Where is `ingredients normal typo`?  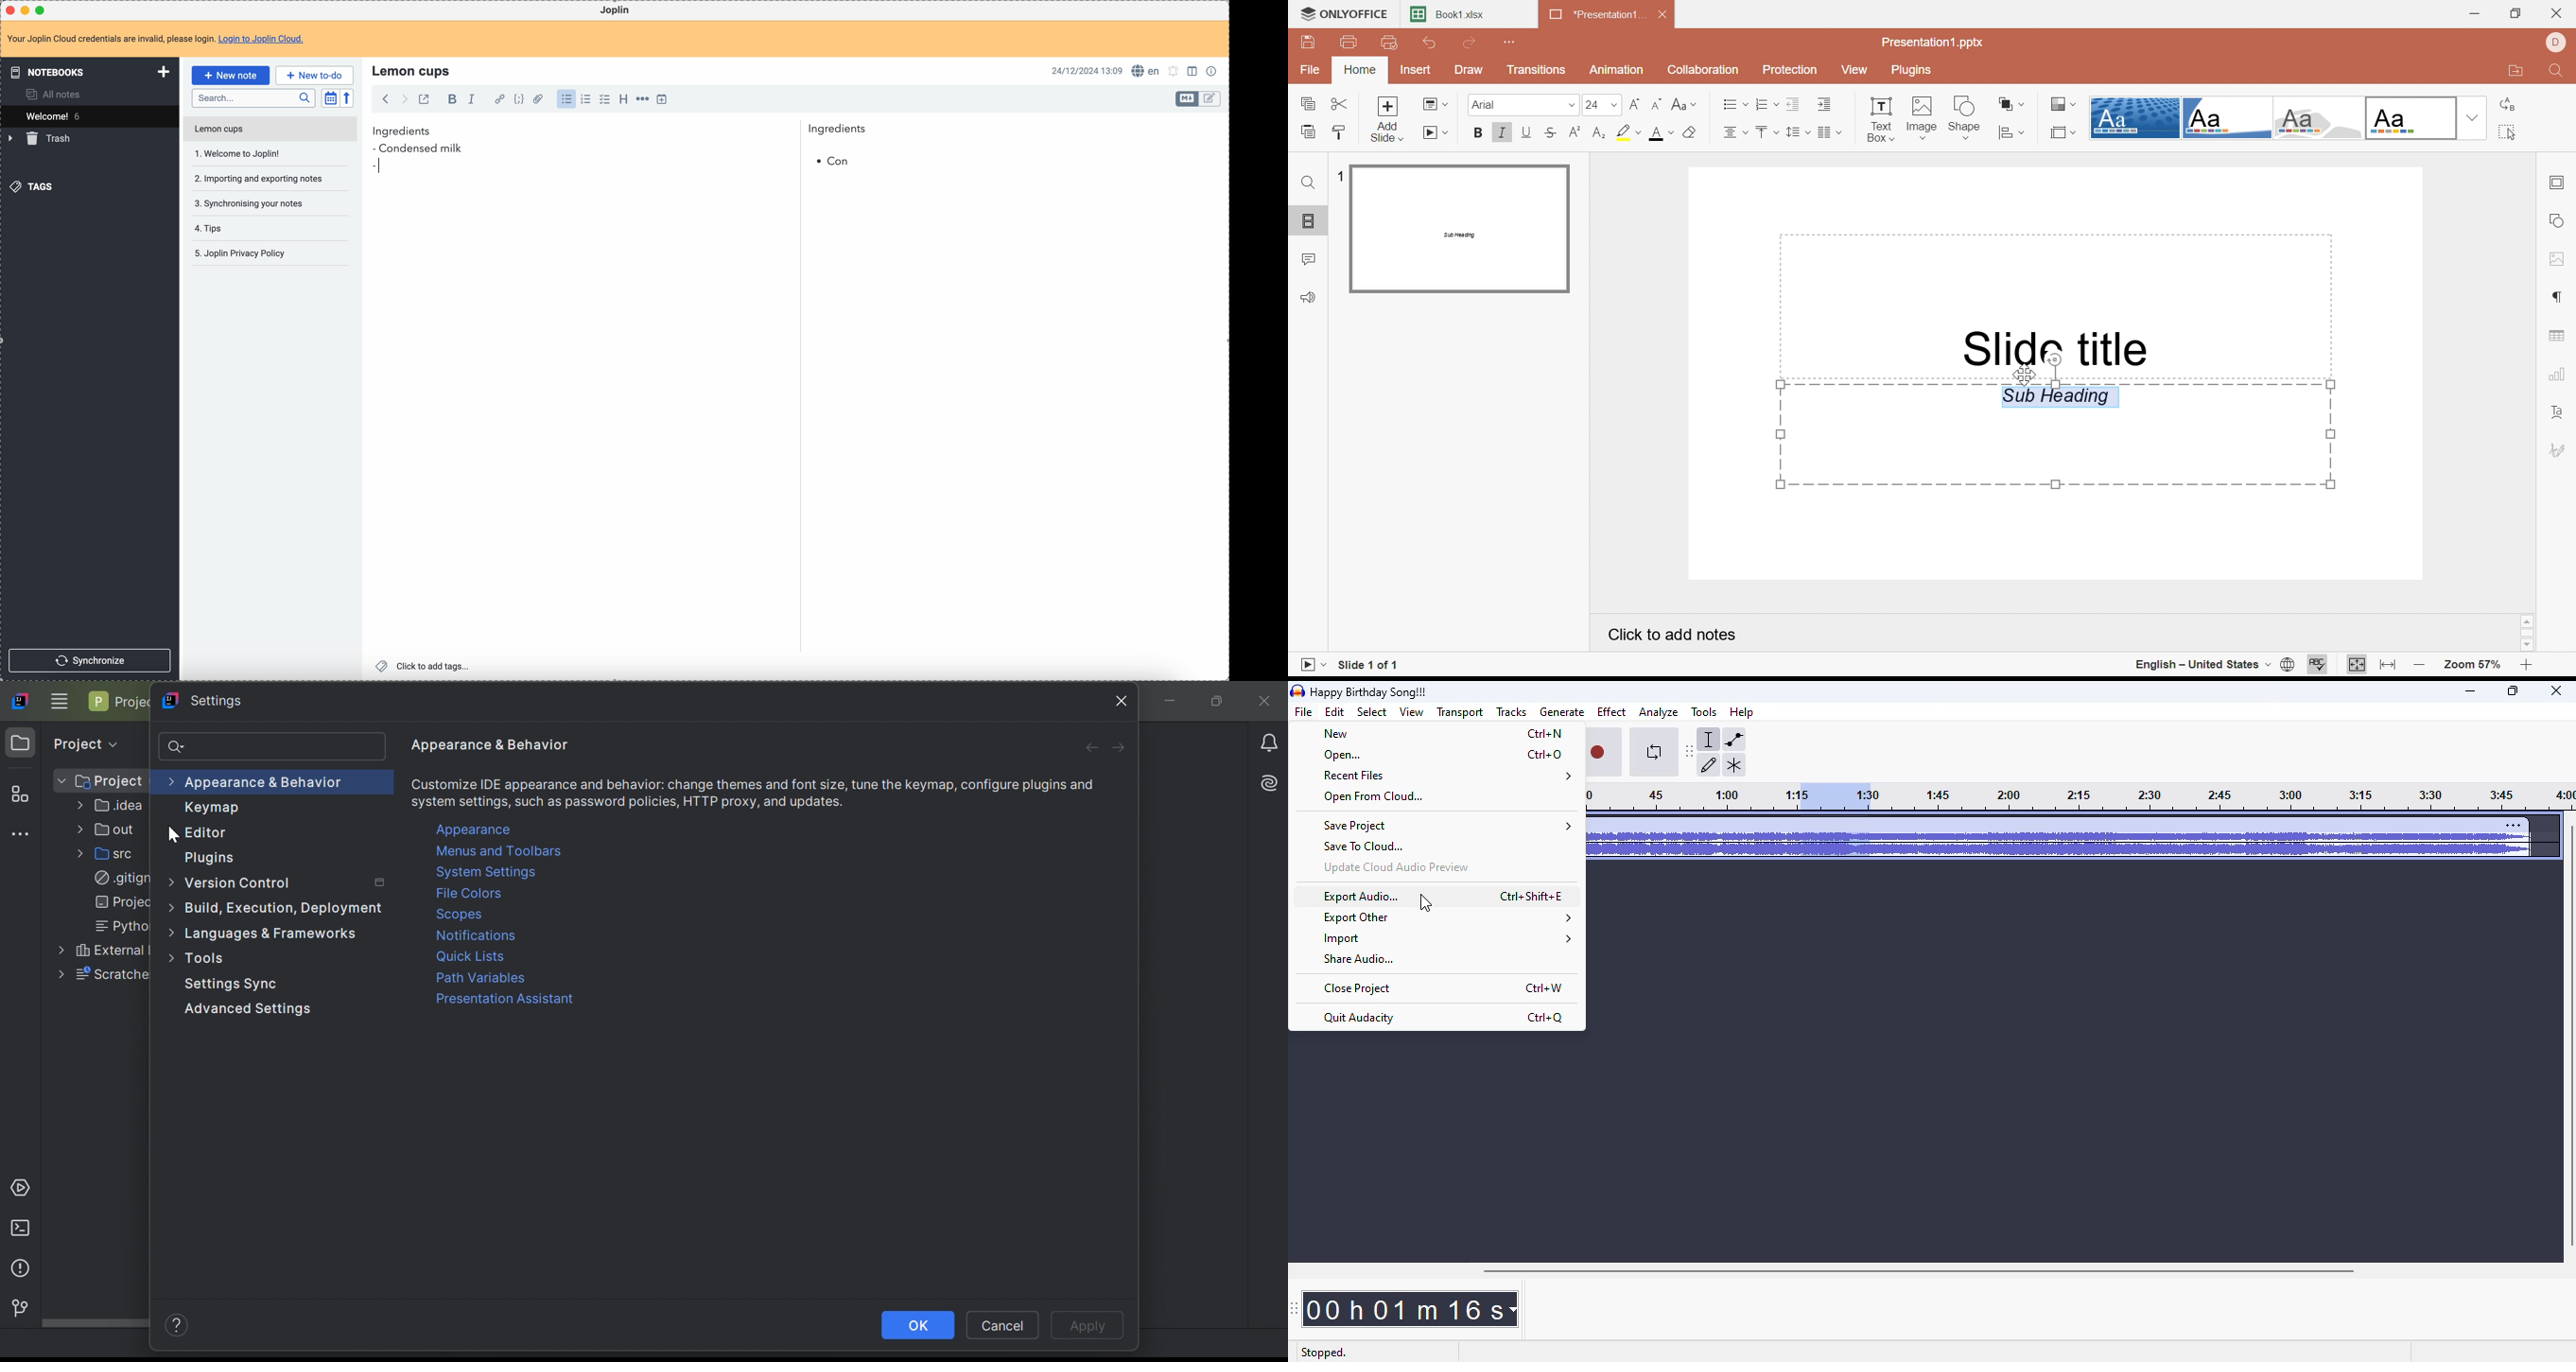
ingredients normal typo is located at coordinates (620, 131).